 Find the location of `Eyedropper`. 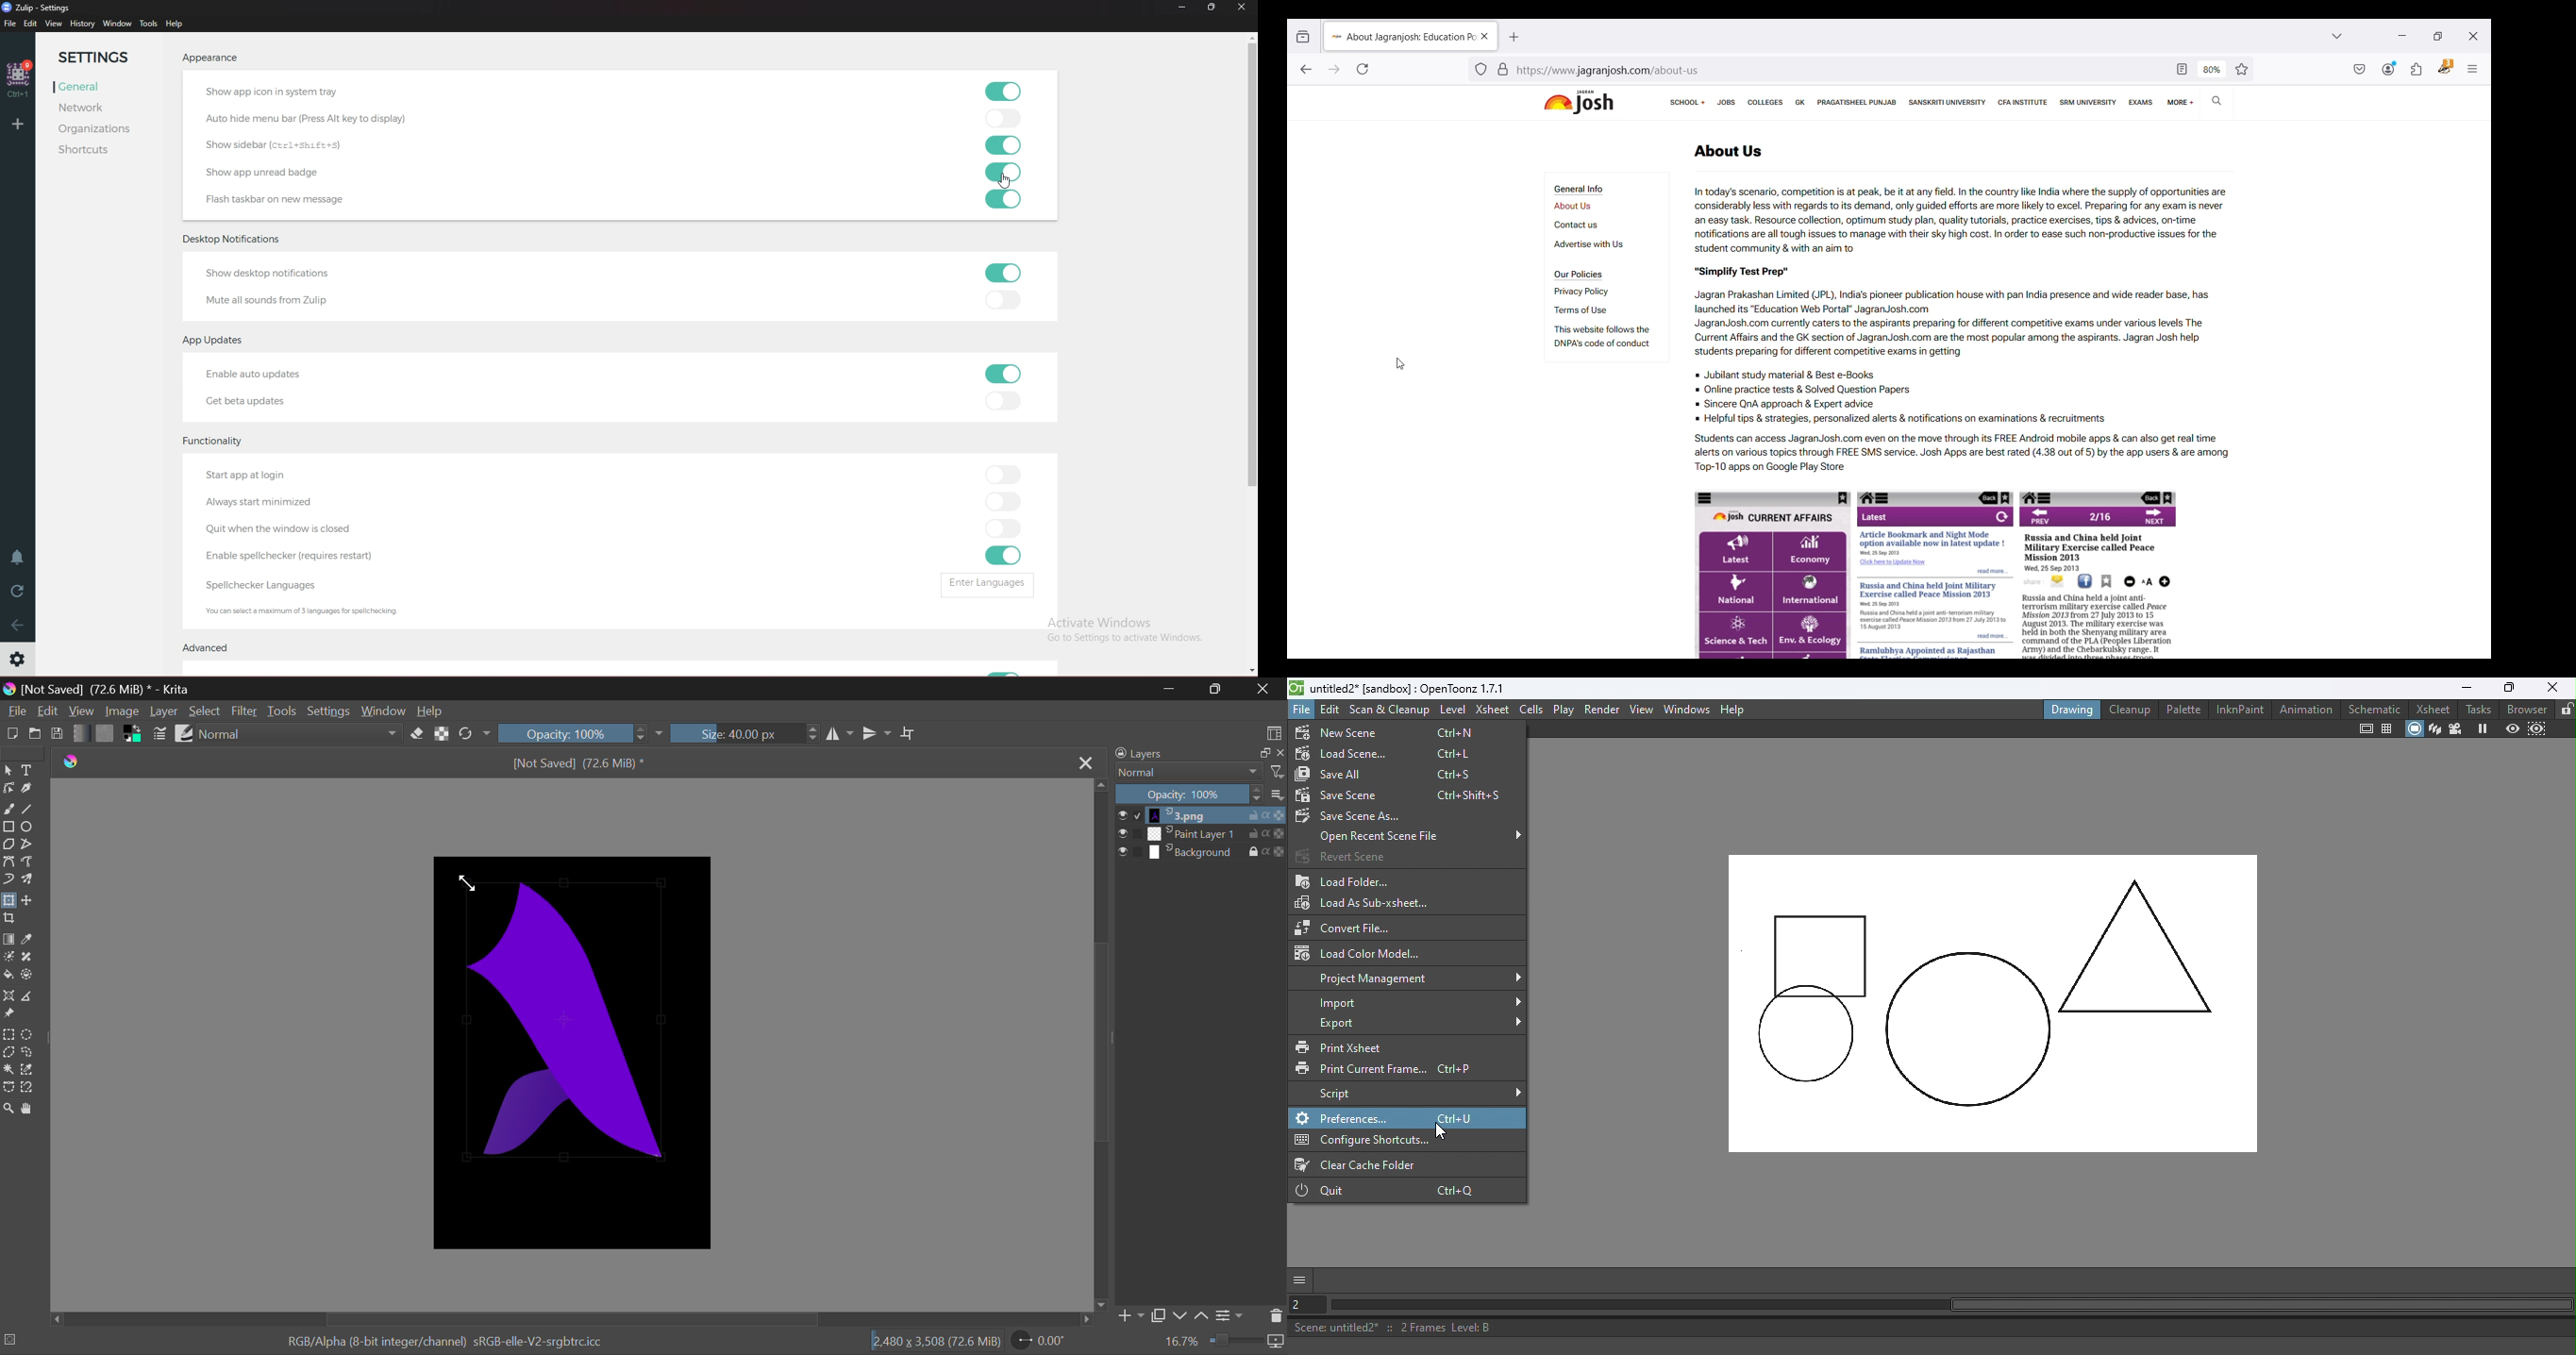

Eyedropper is located at coordinates (31, 940).